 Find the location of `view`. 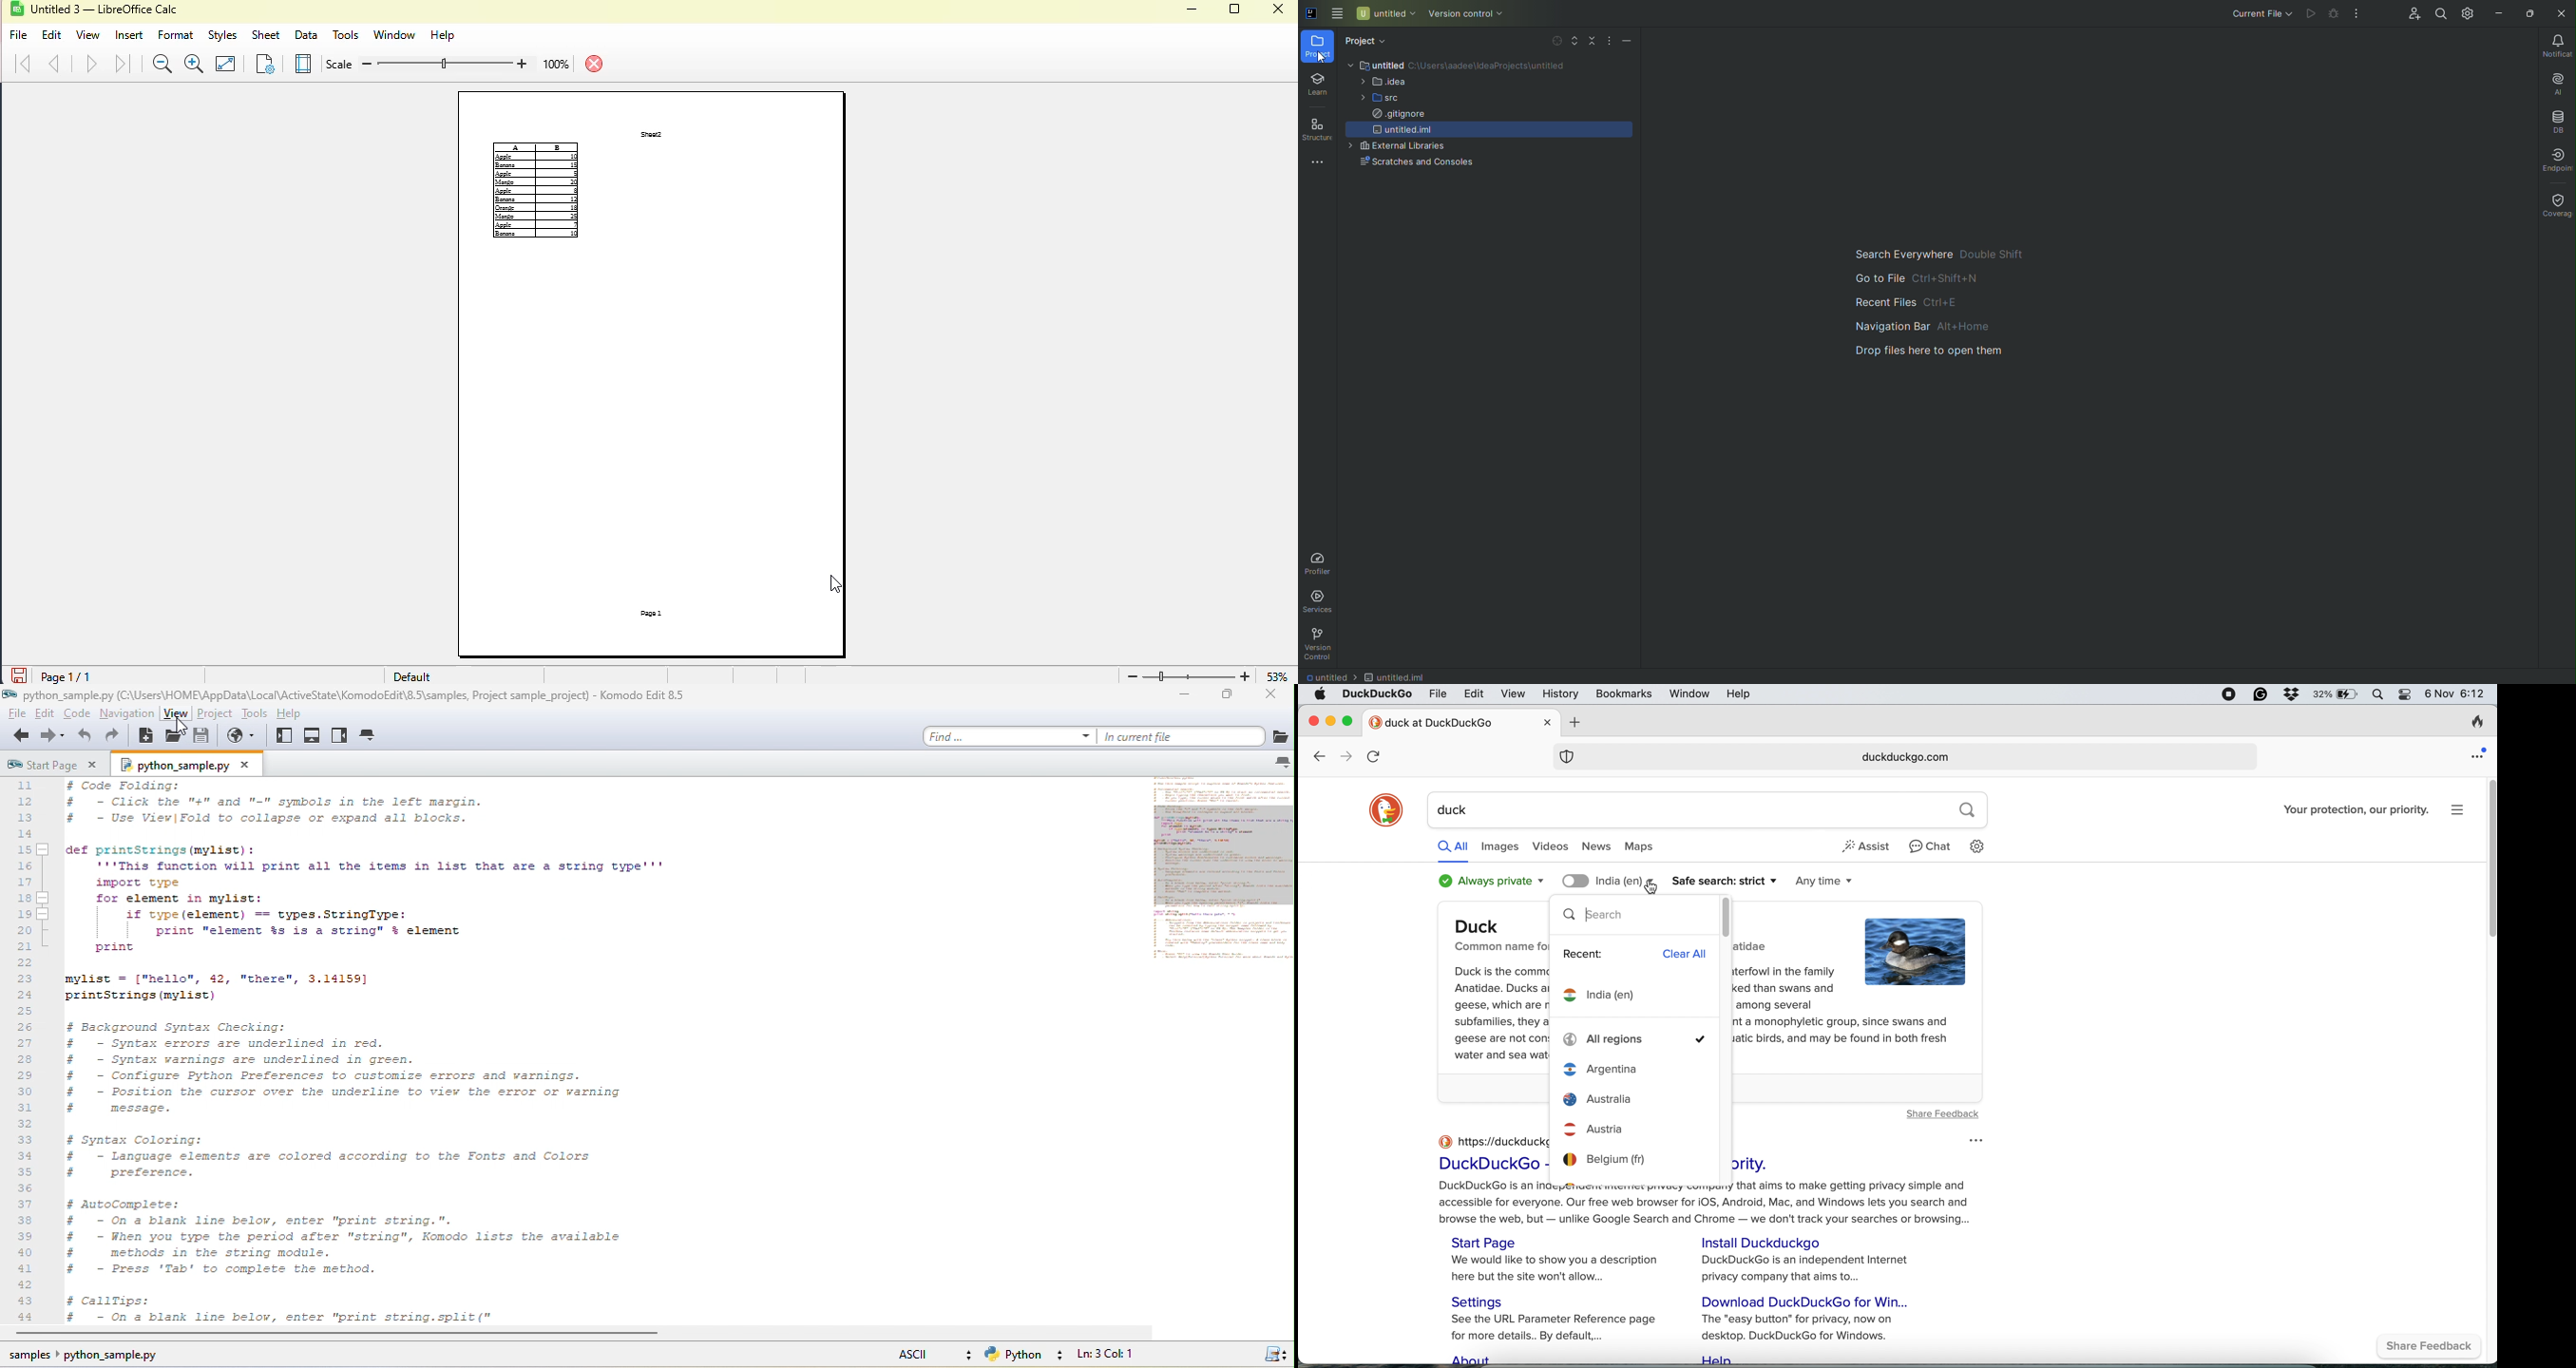

view is located at coordinates (1516, 695).